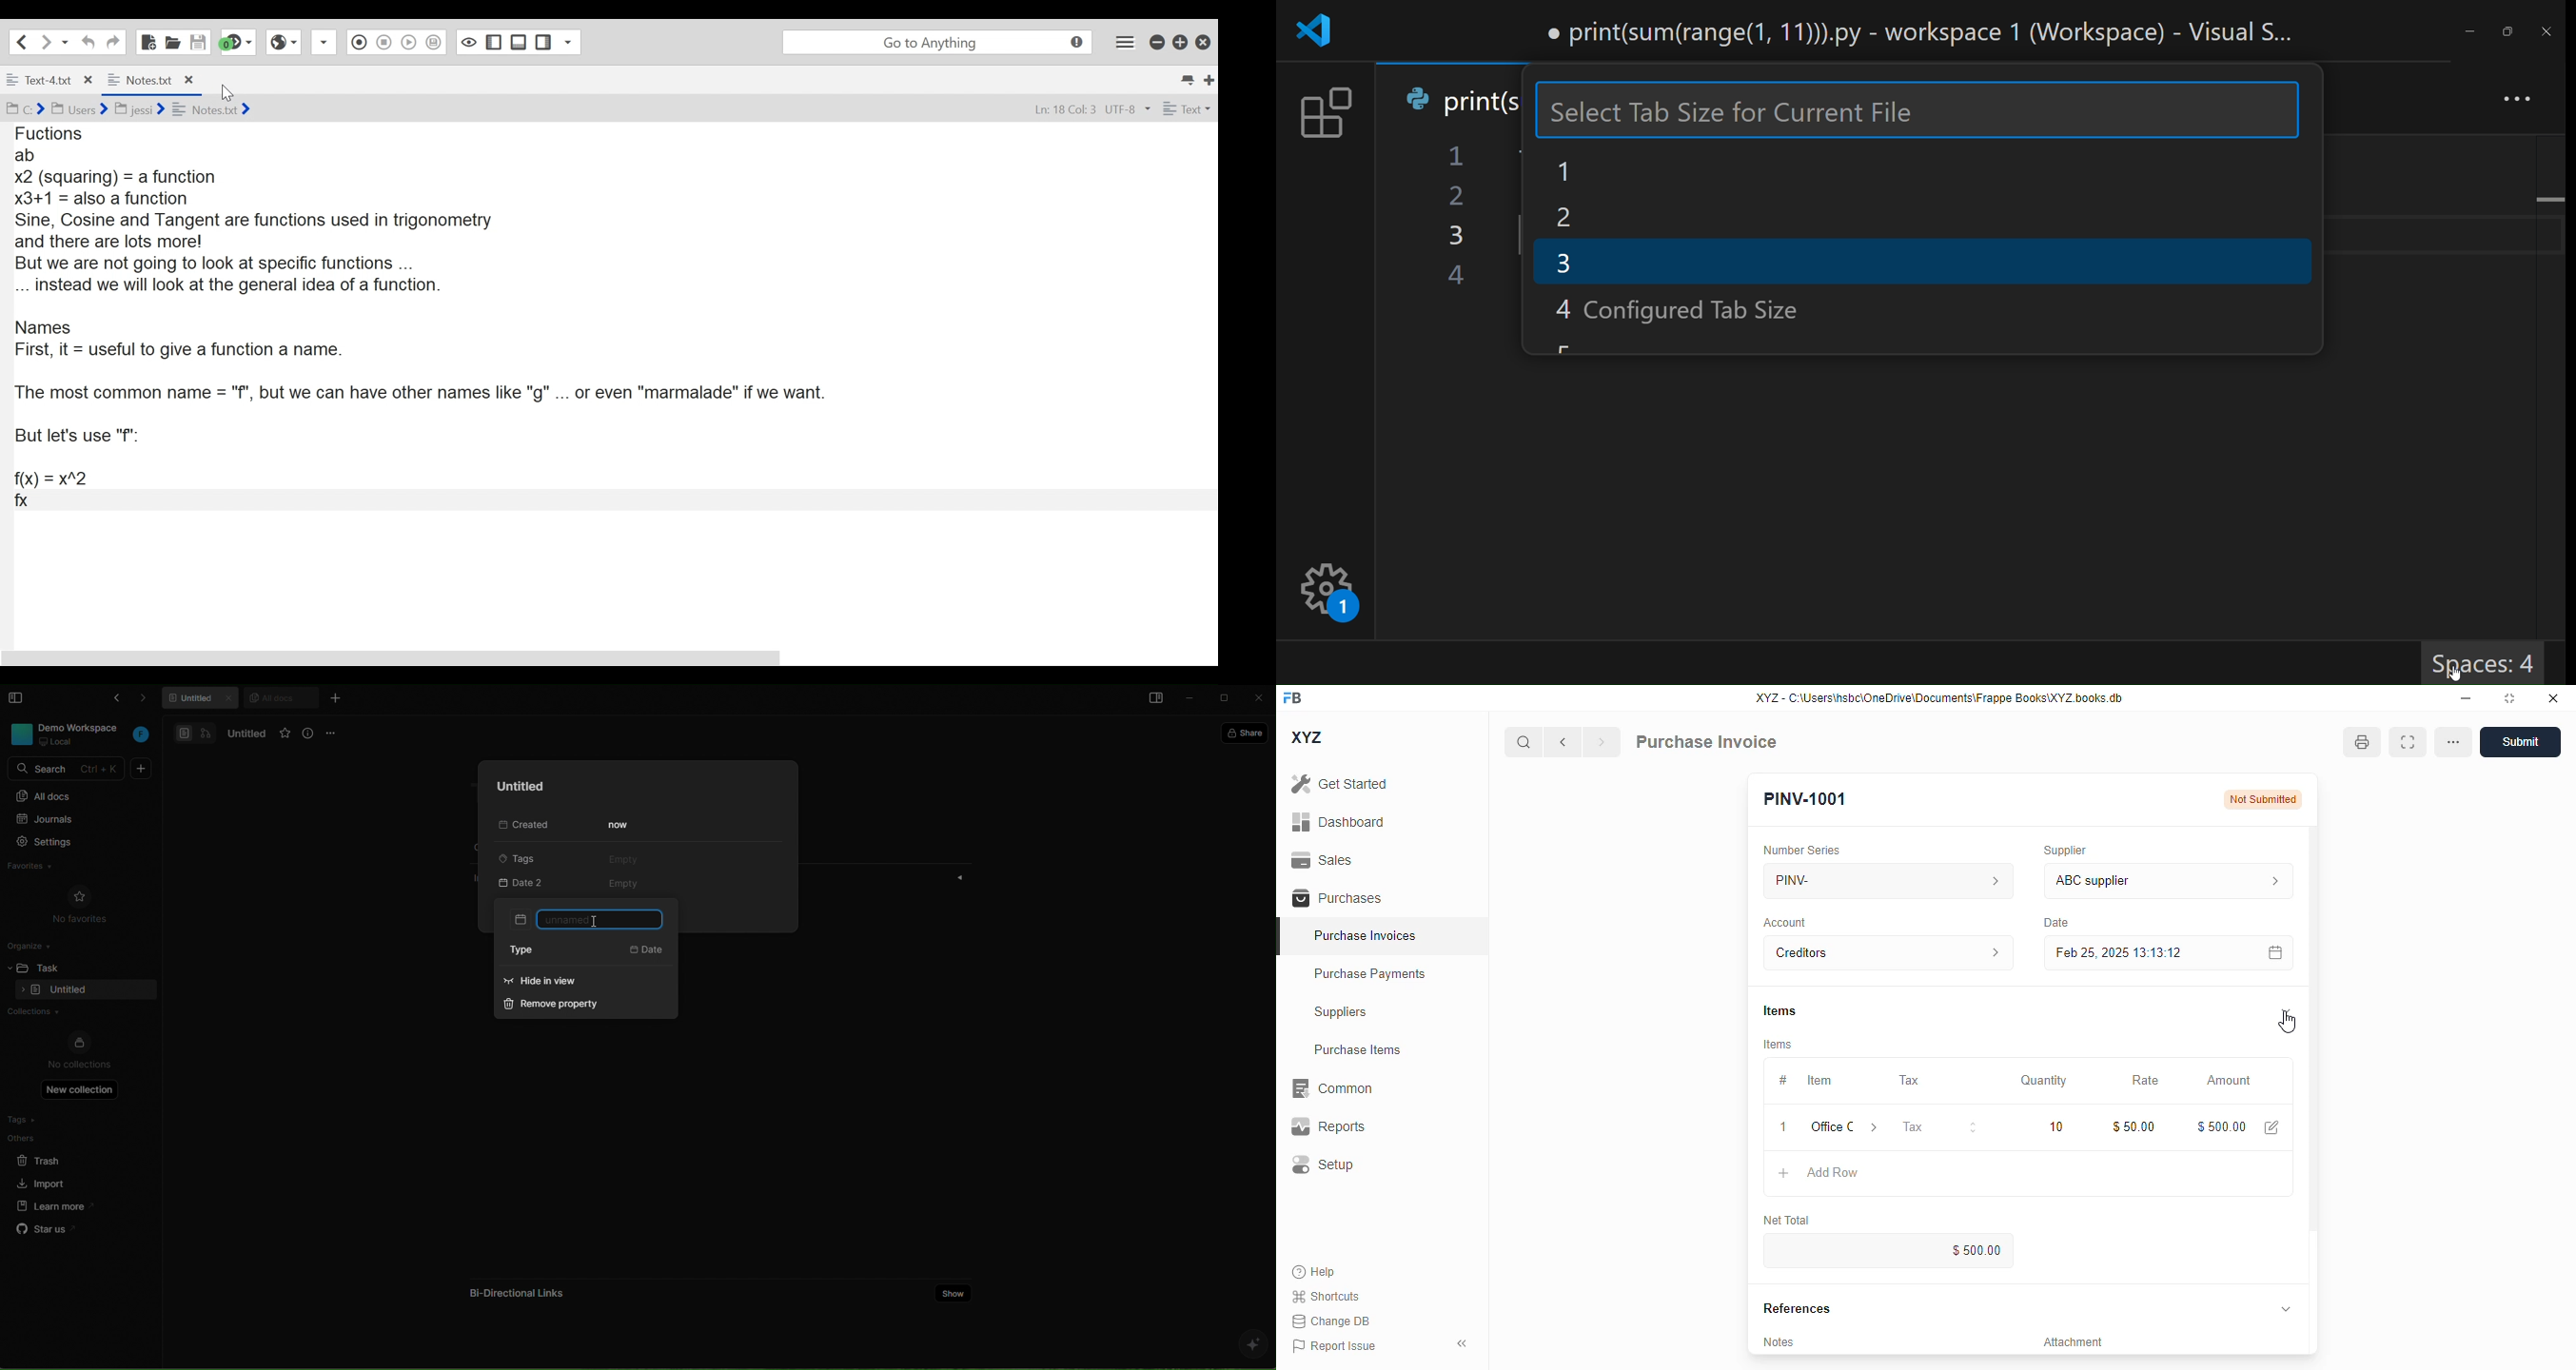 This screenshot has height=1372, width=2576. Describe the element at coordinates (1330, 1088) in the screenshot. I see `common` at that location.